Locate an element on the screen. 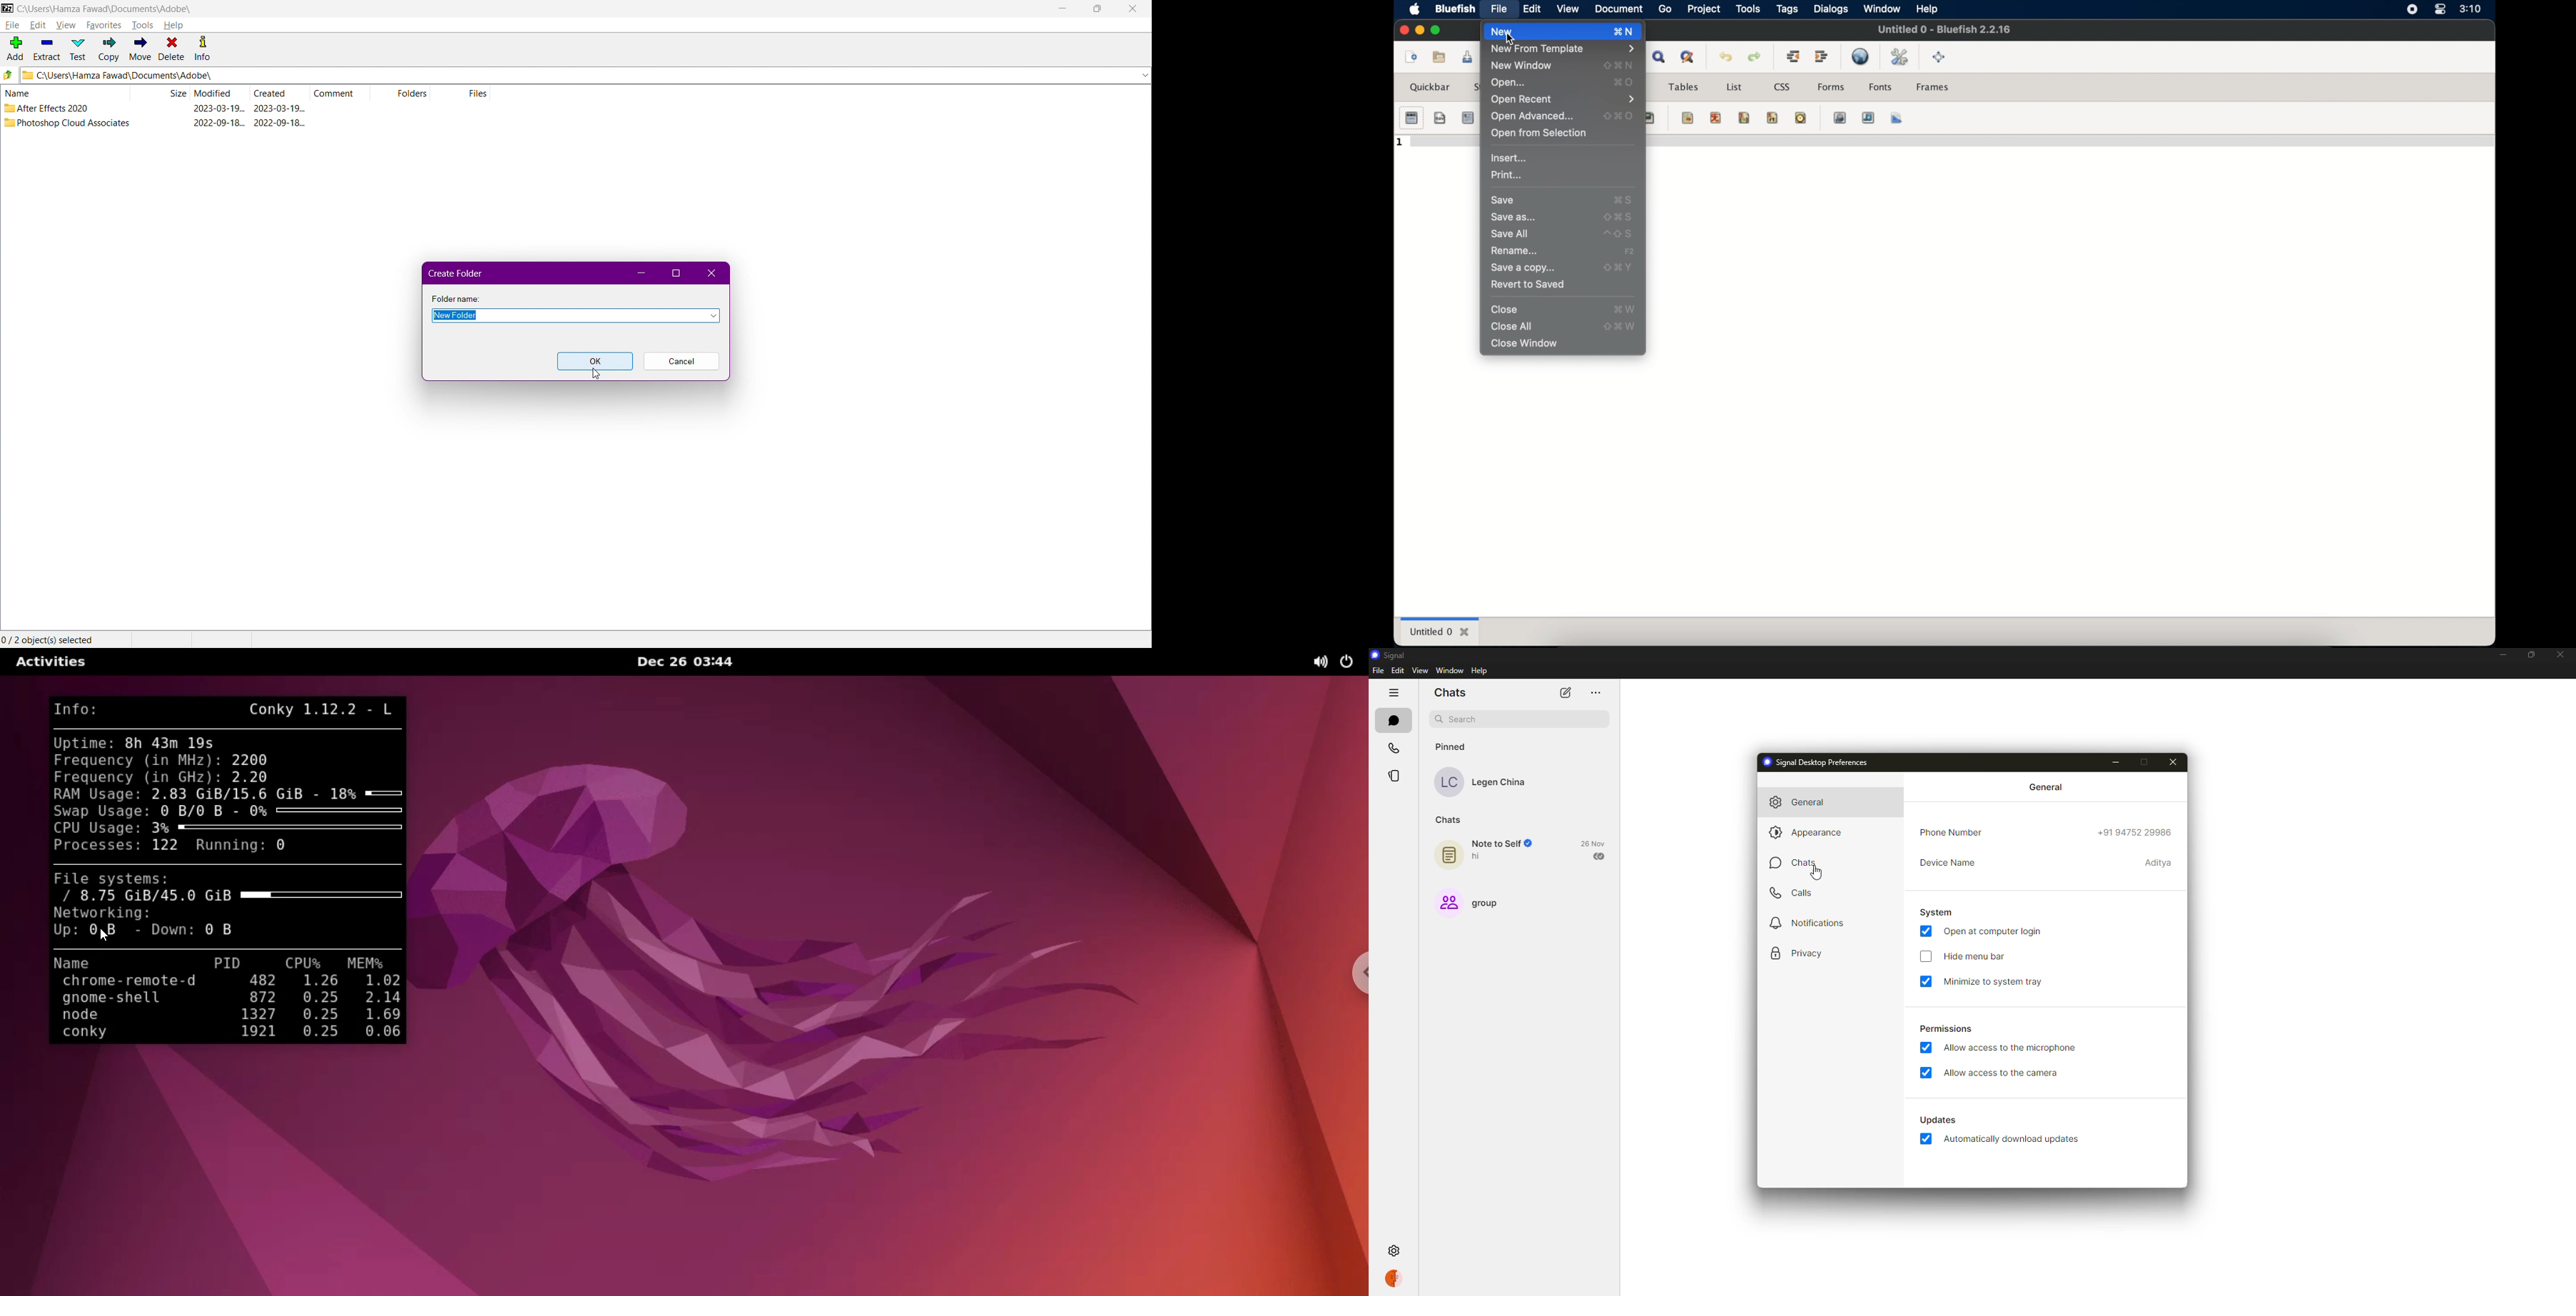  date is located at coordinates (1593, 844).